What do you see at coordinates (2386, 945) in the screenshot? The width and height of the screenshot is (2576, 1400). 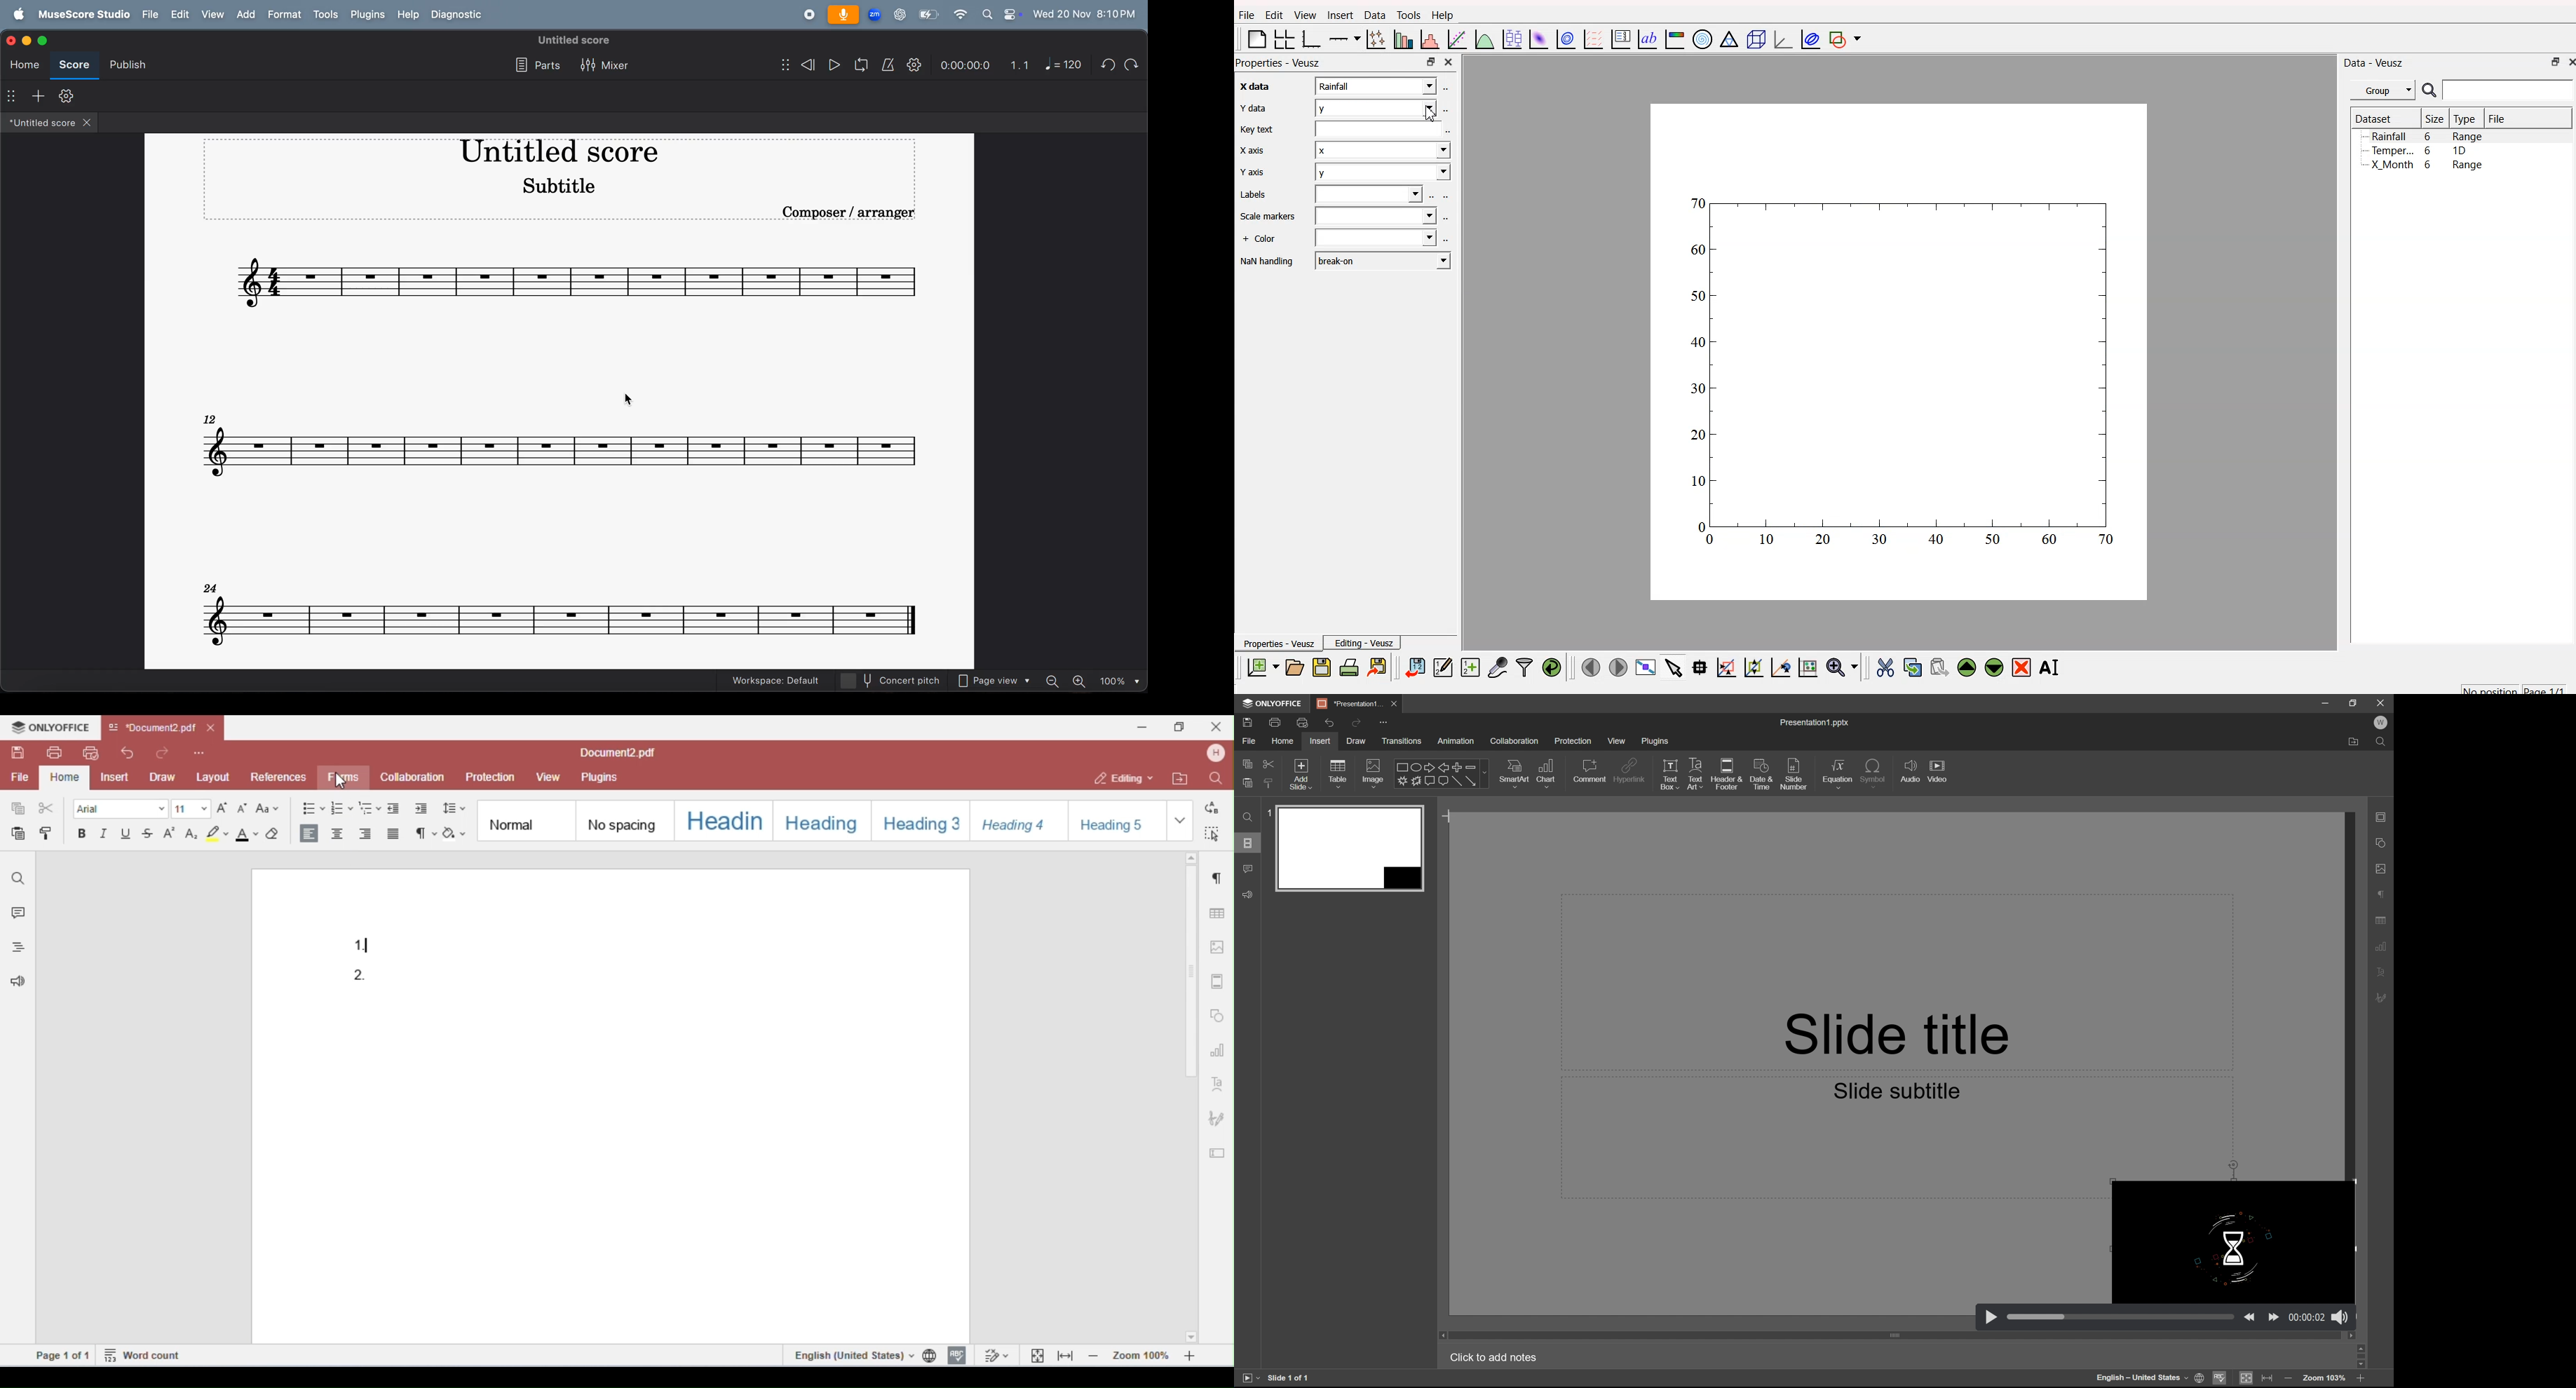 I see `chart settings` at bounding box center [2386, 945].